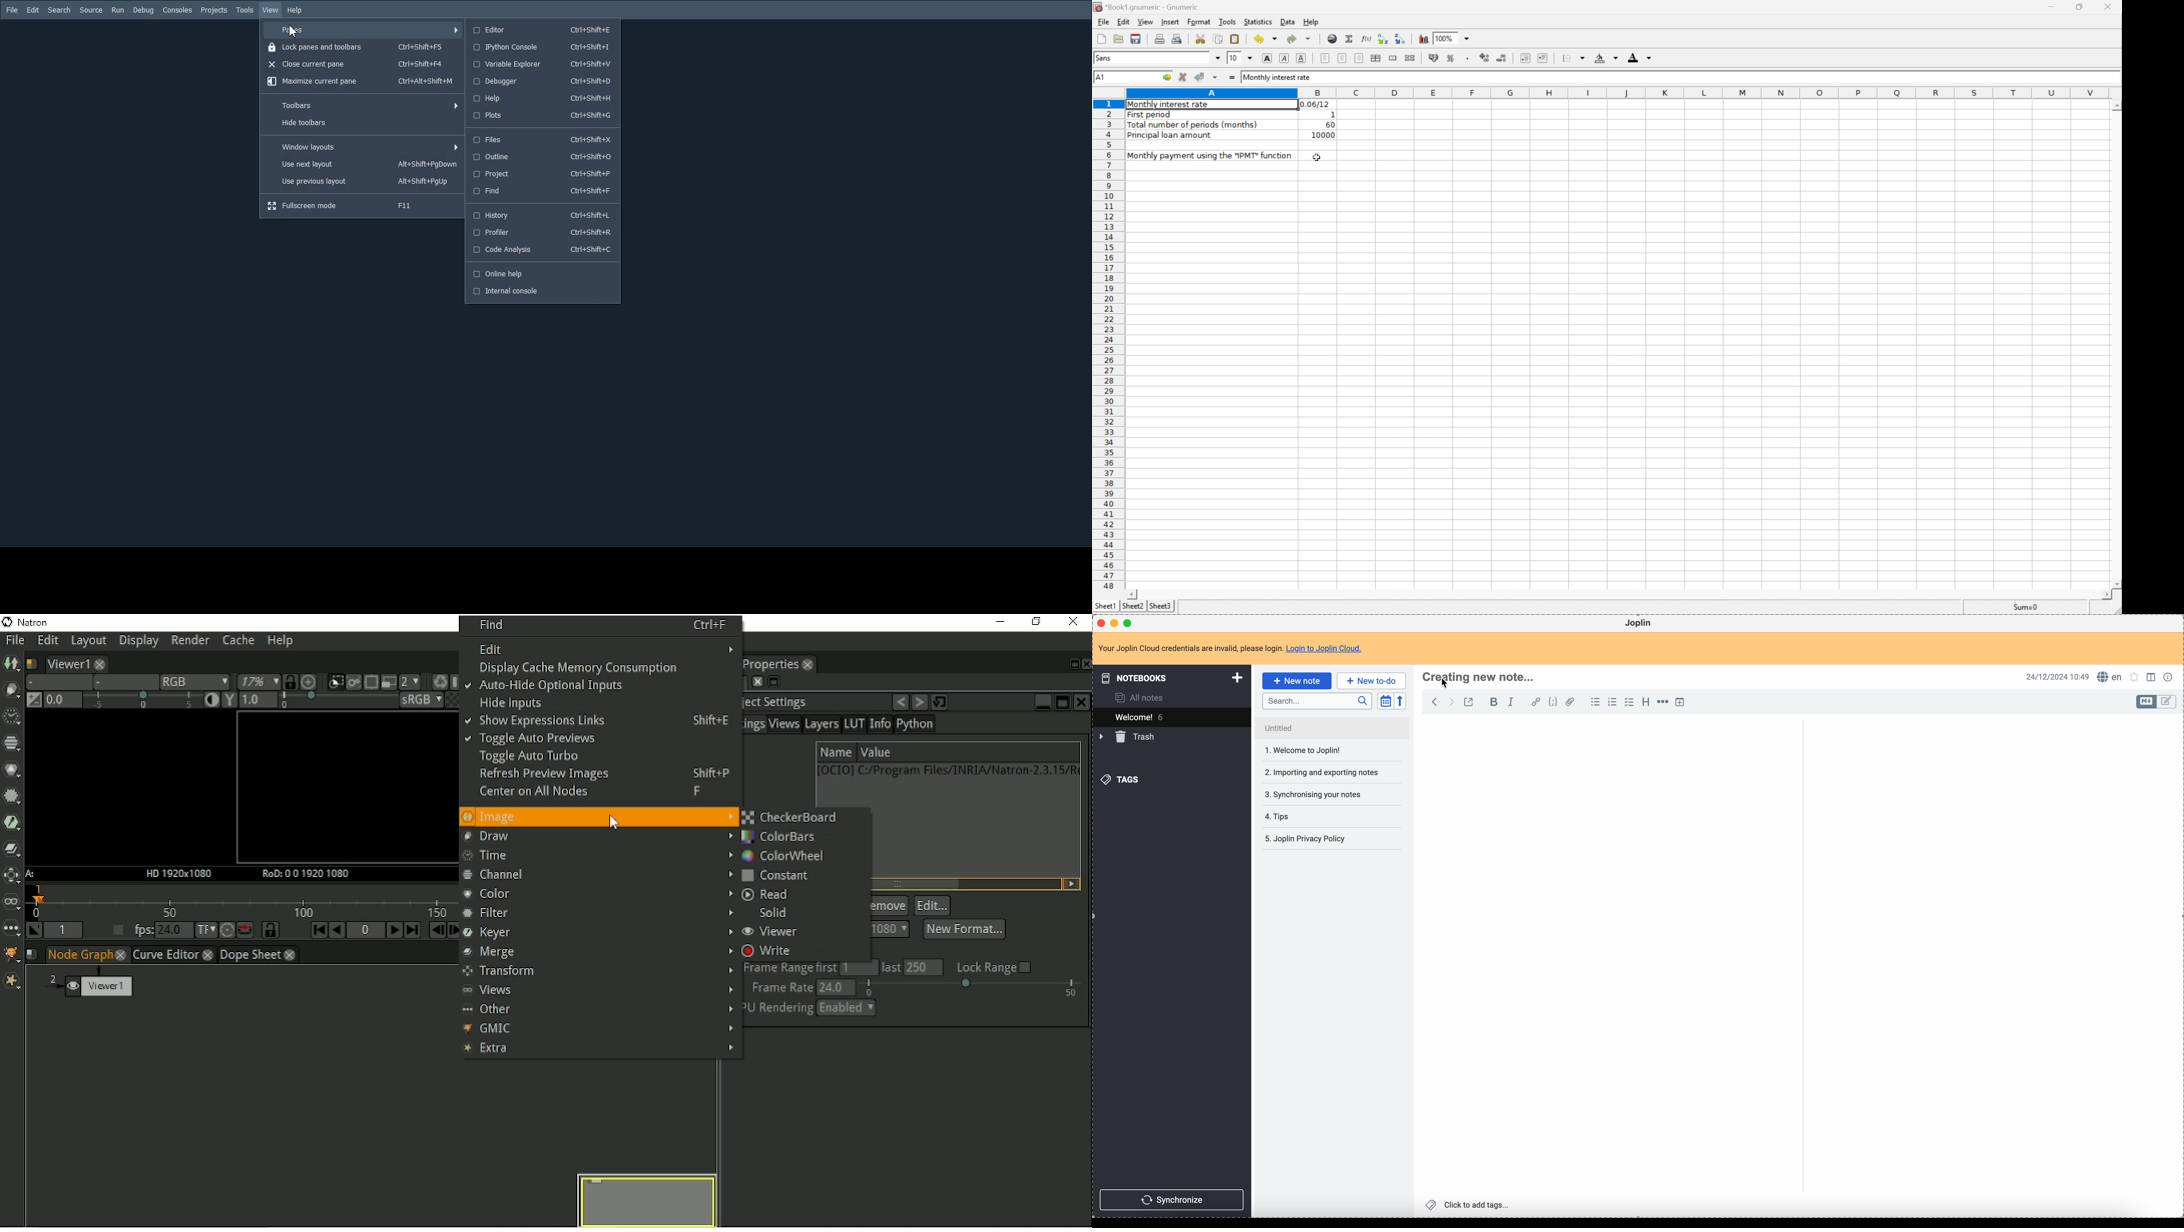  I want to click on Close, so click(2109, 6).